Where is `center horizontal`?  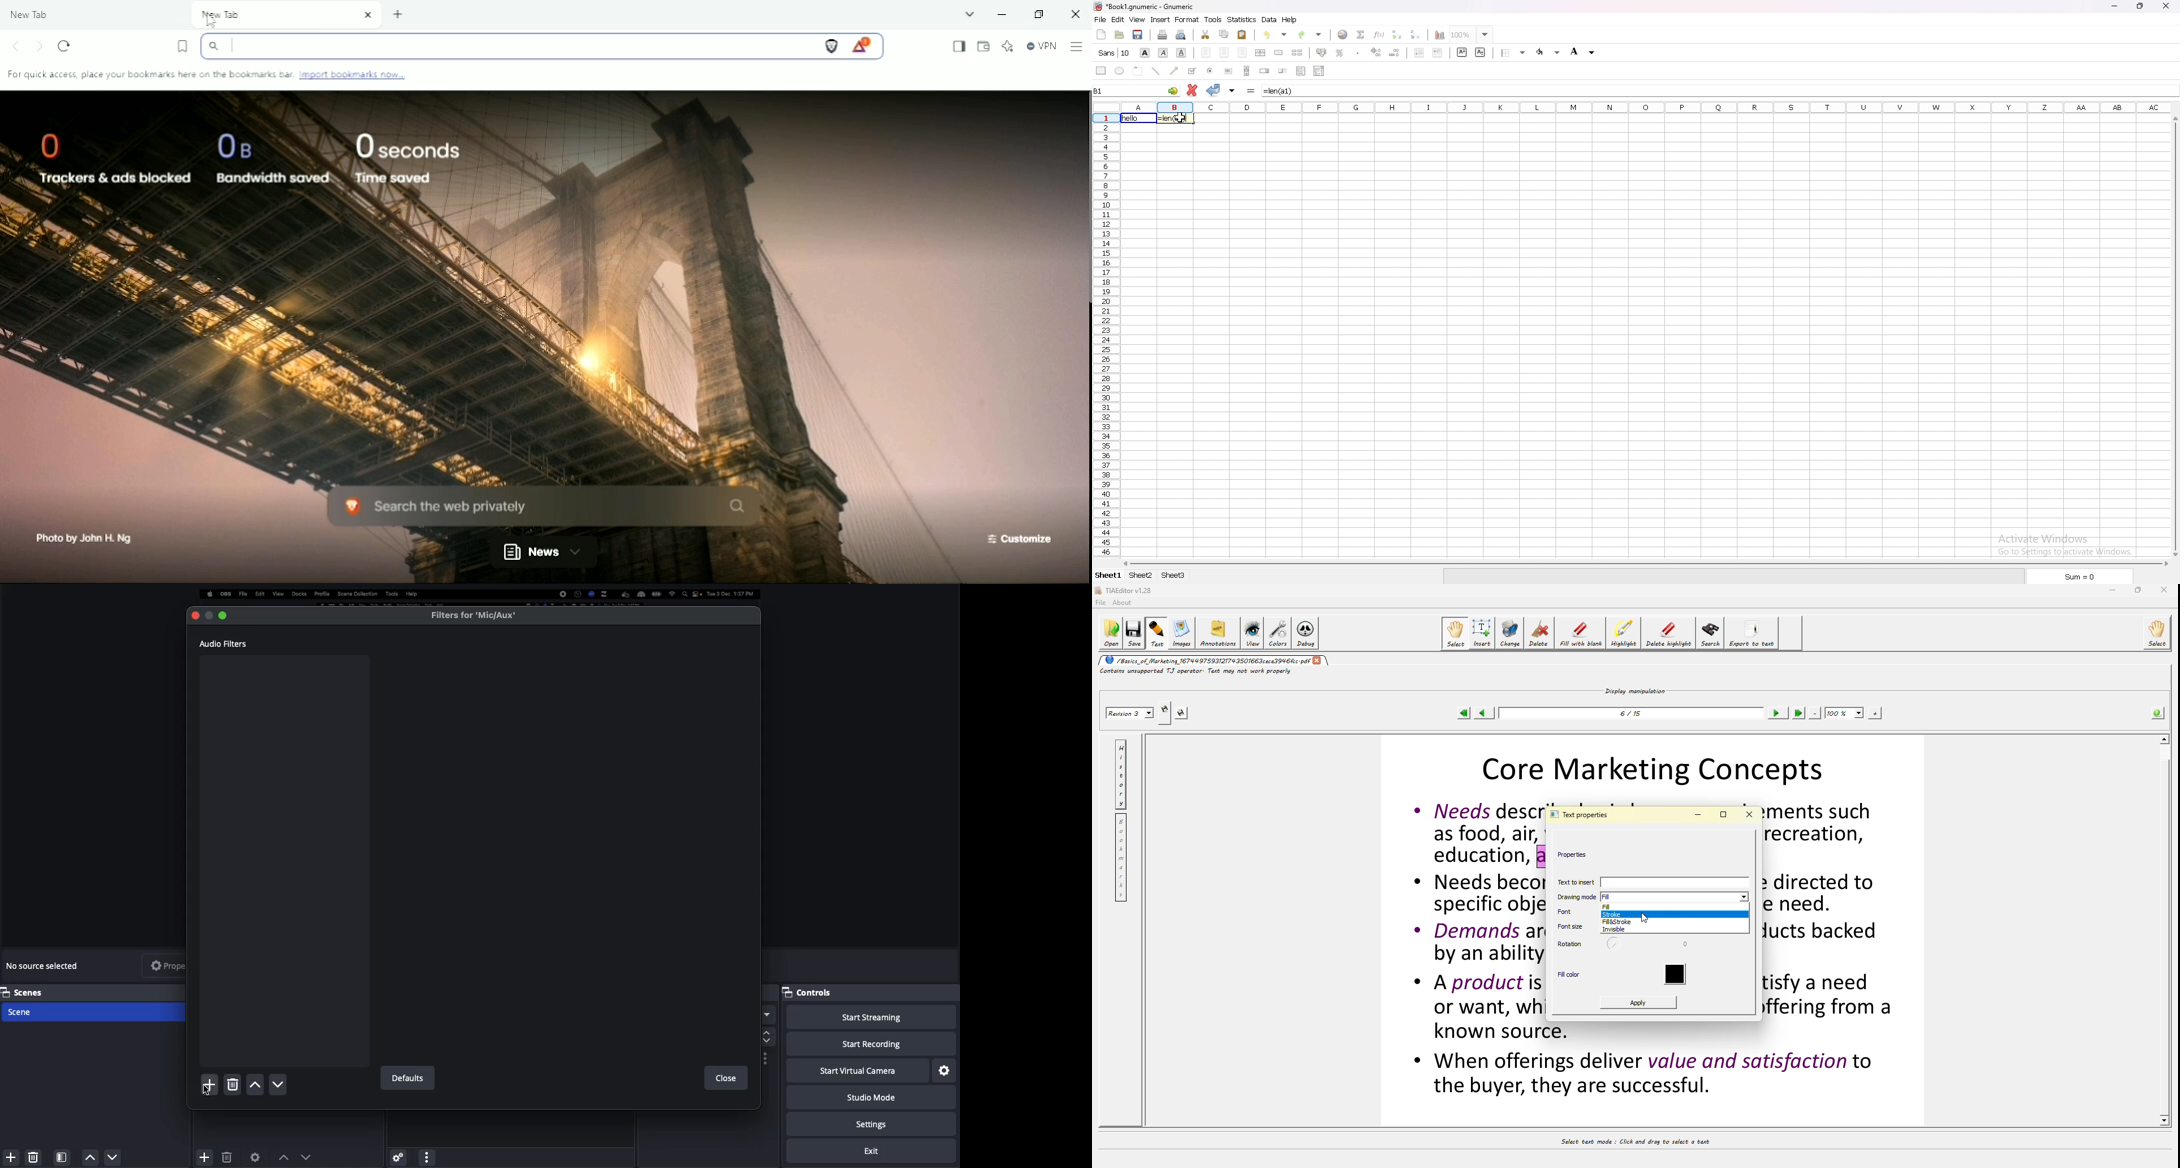
center horizontal is located at coordinates (1261, 53).